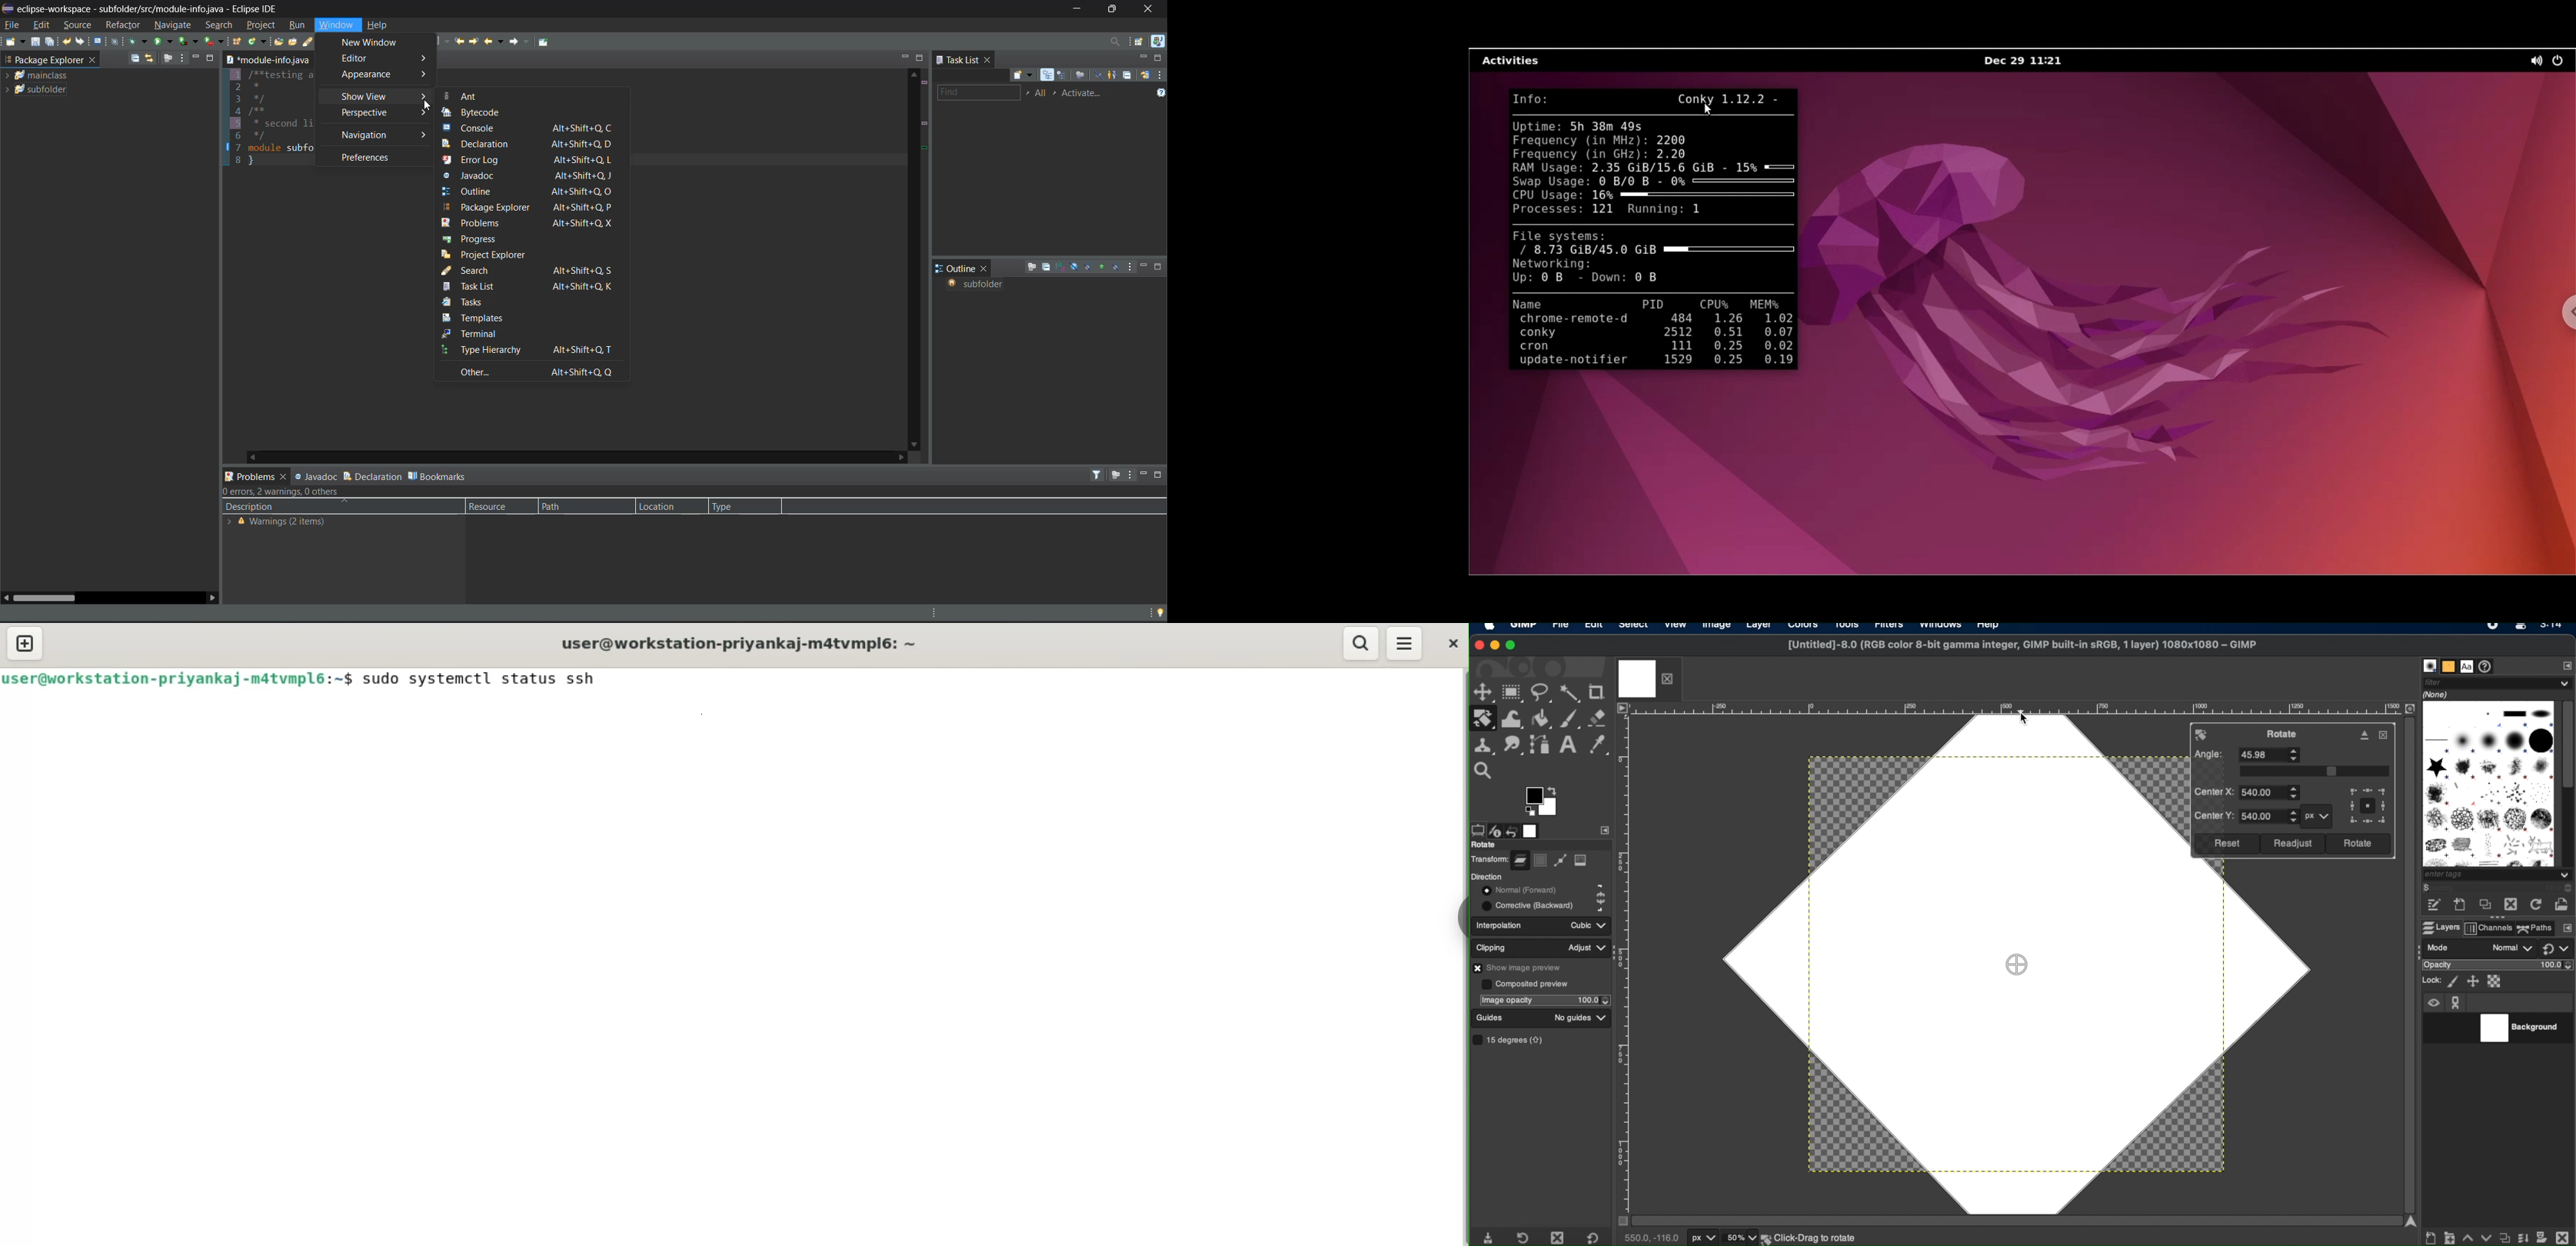  I want to click on 121, so click(1603, 209).